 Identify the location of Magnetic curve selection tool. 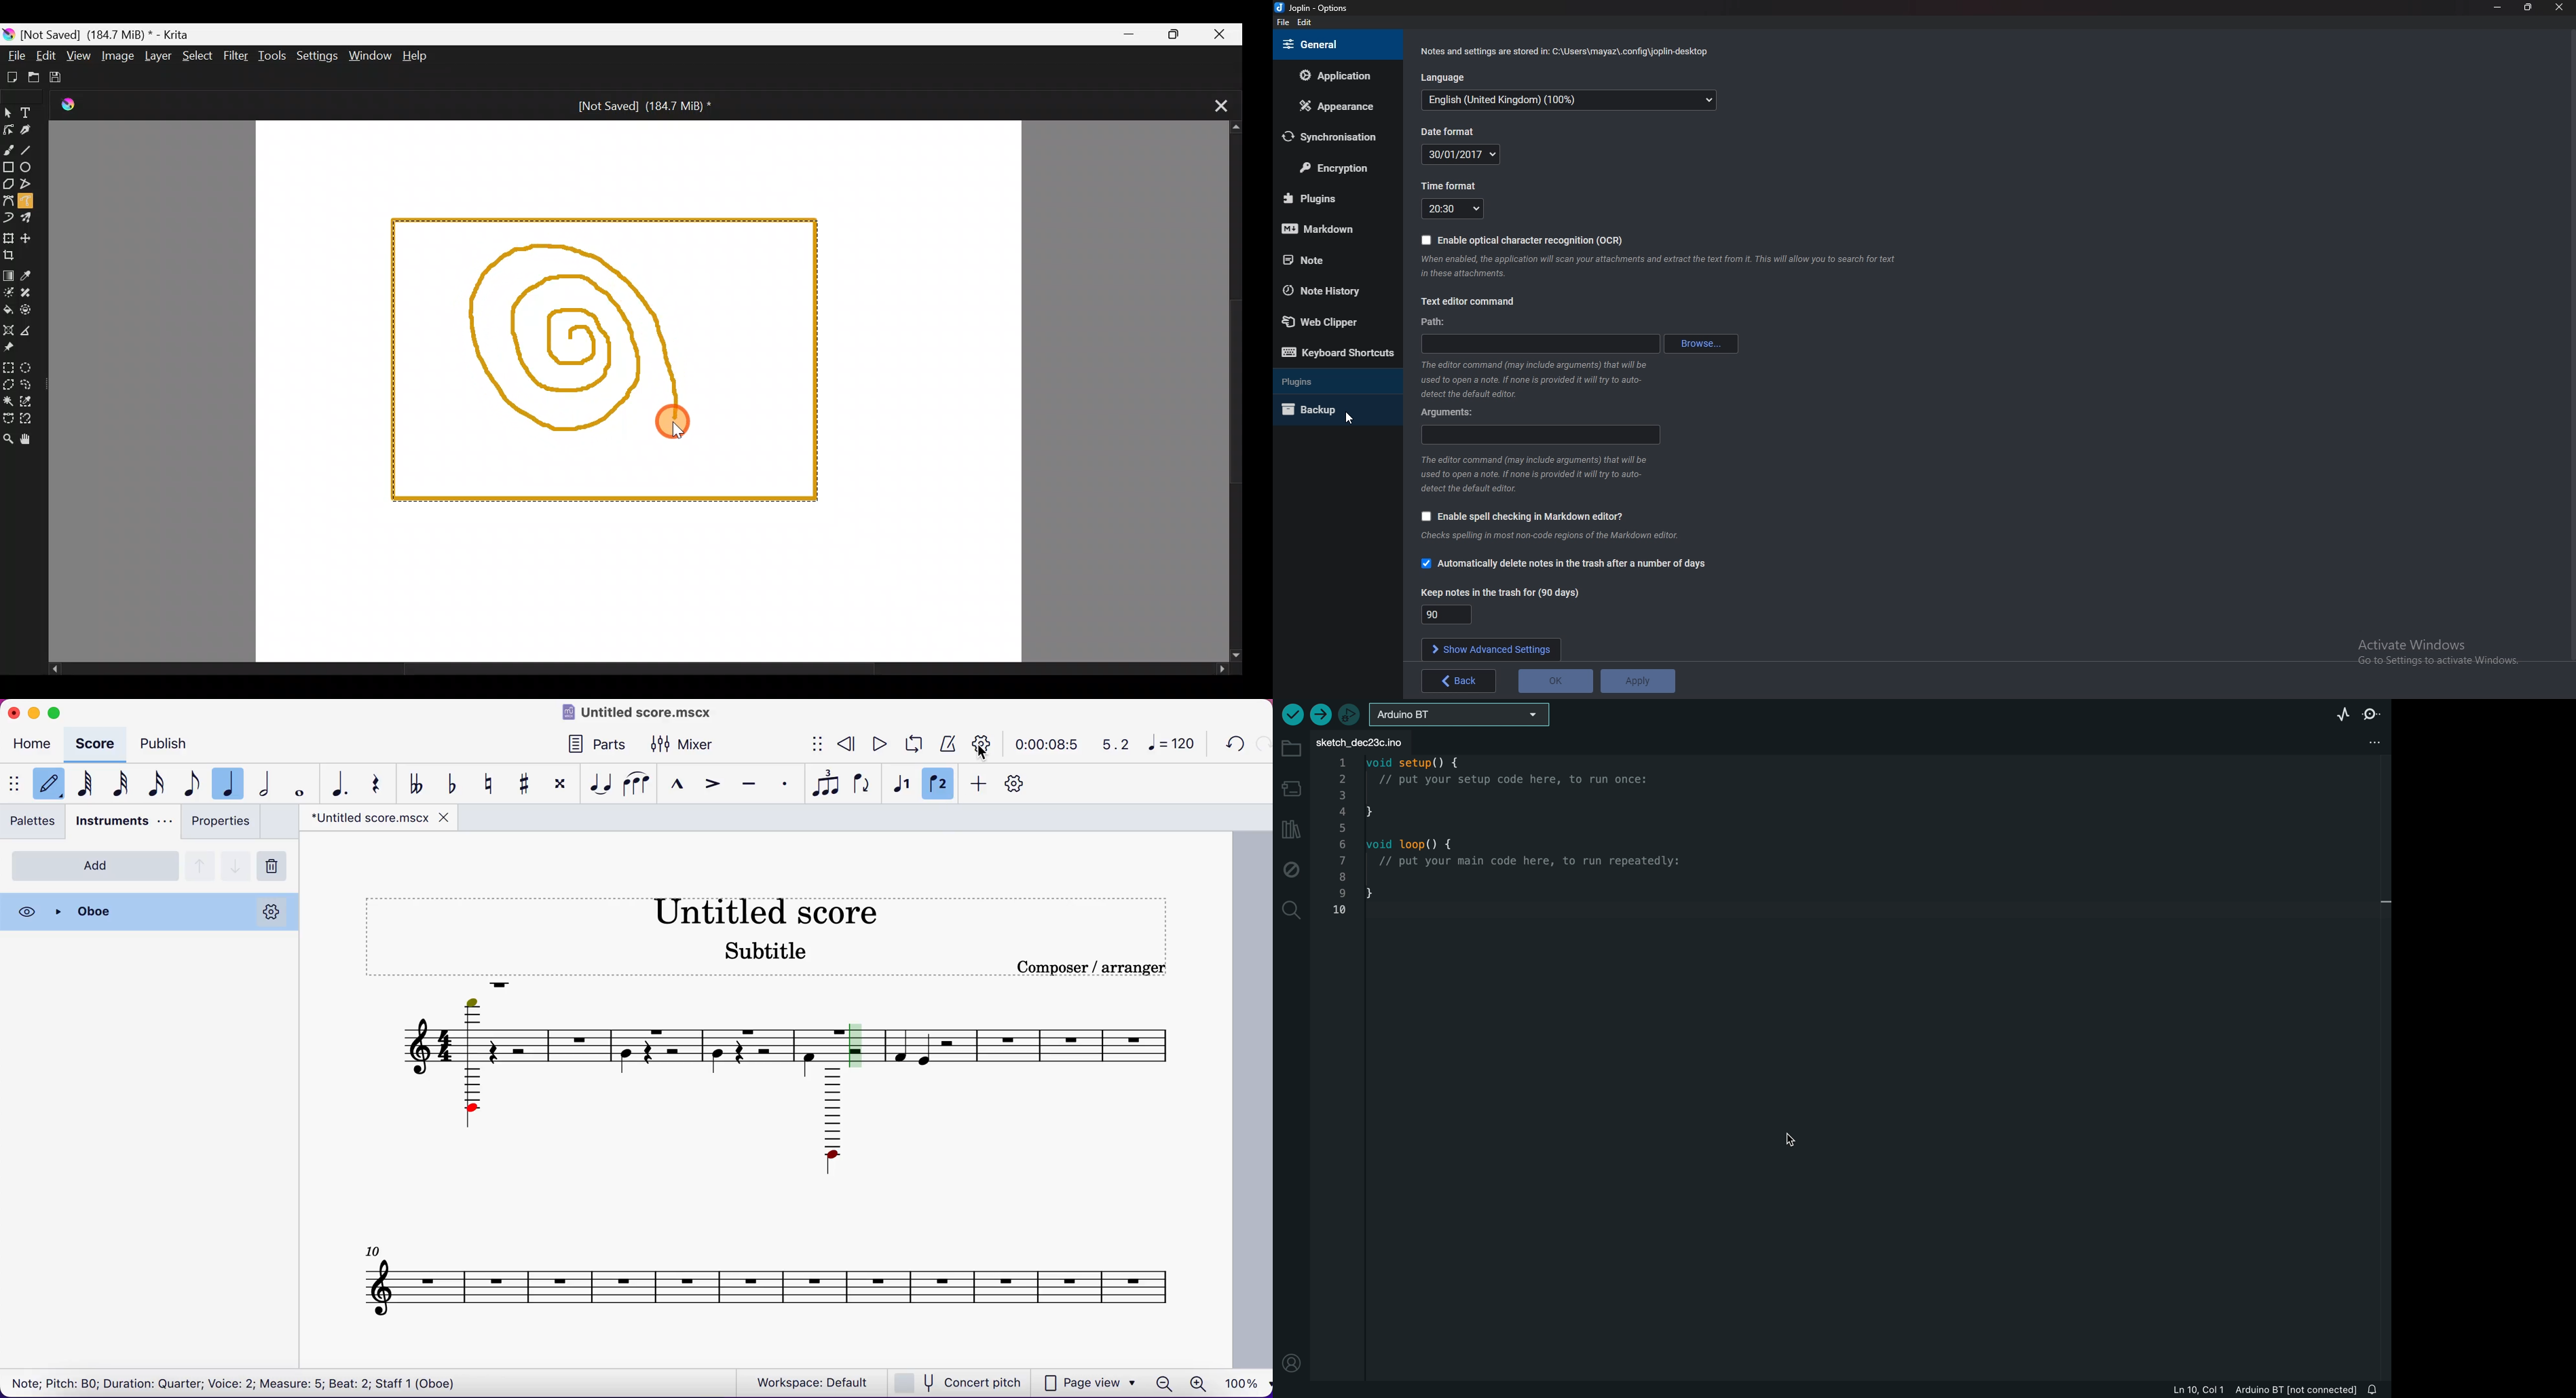
(30, 420).